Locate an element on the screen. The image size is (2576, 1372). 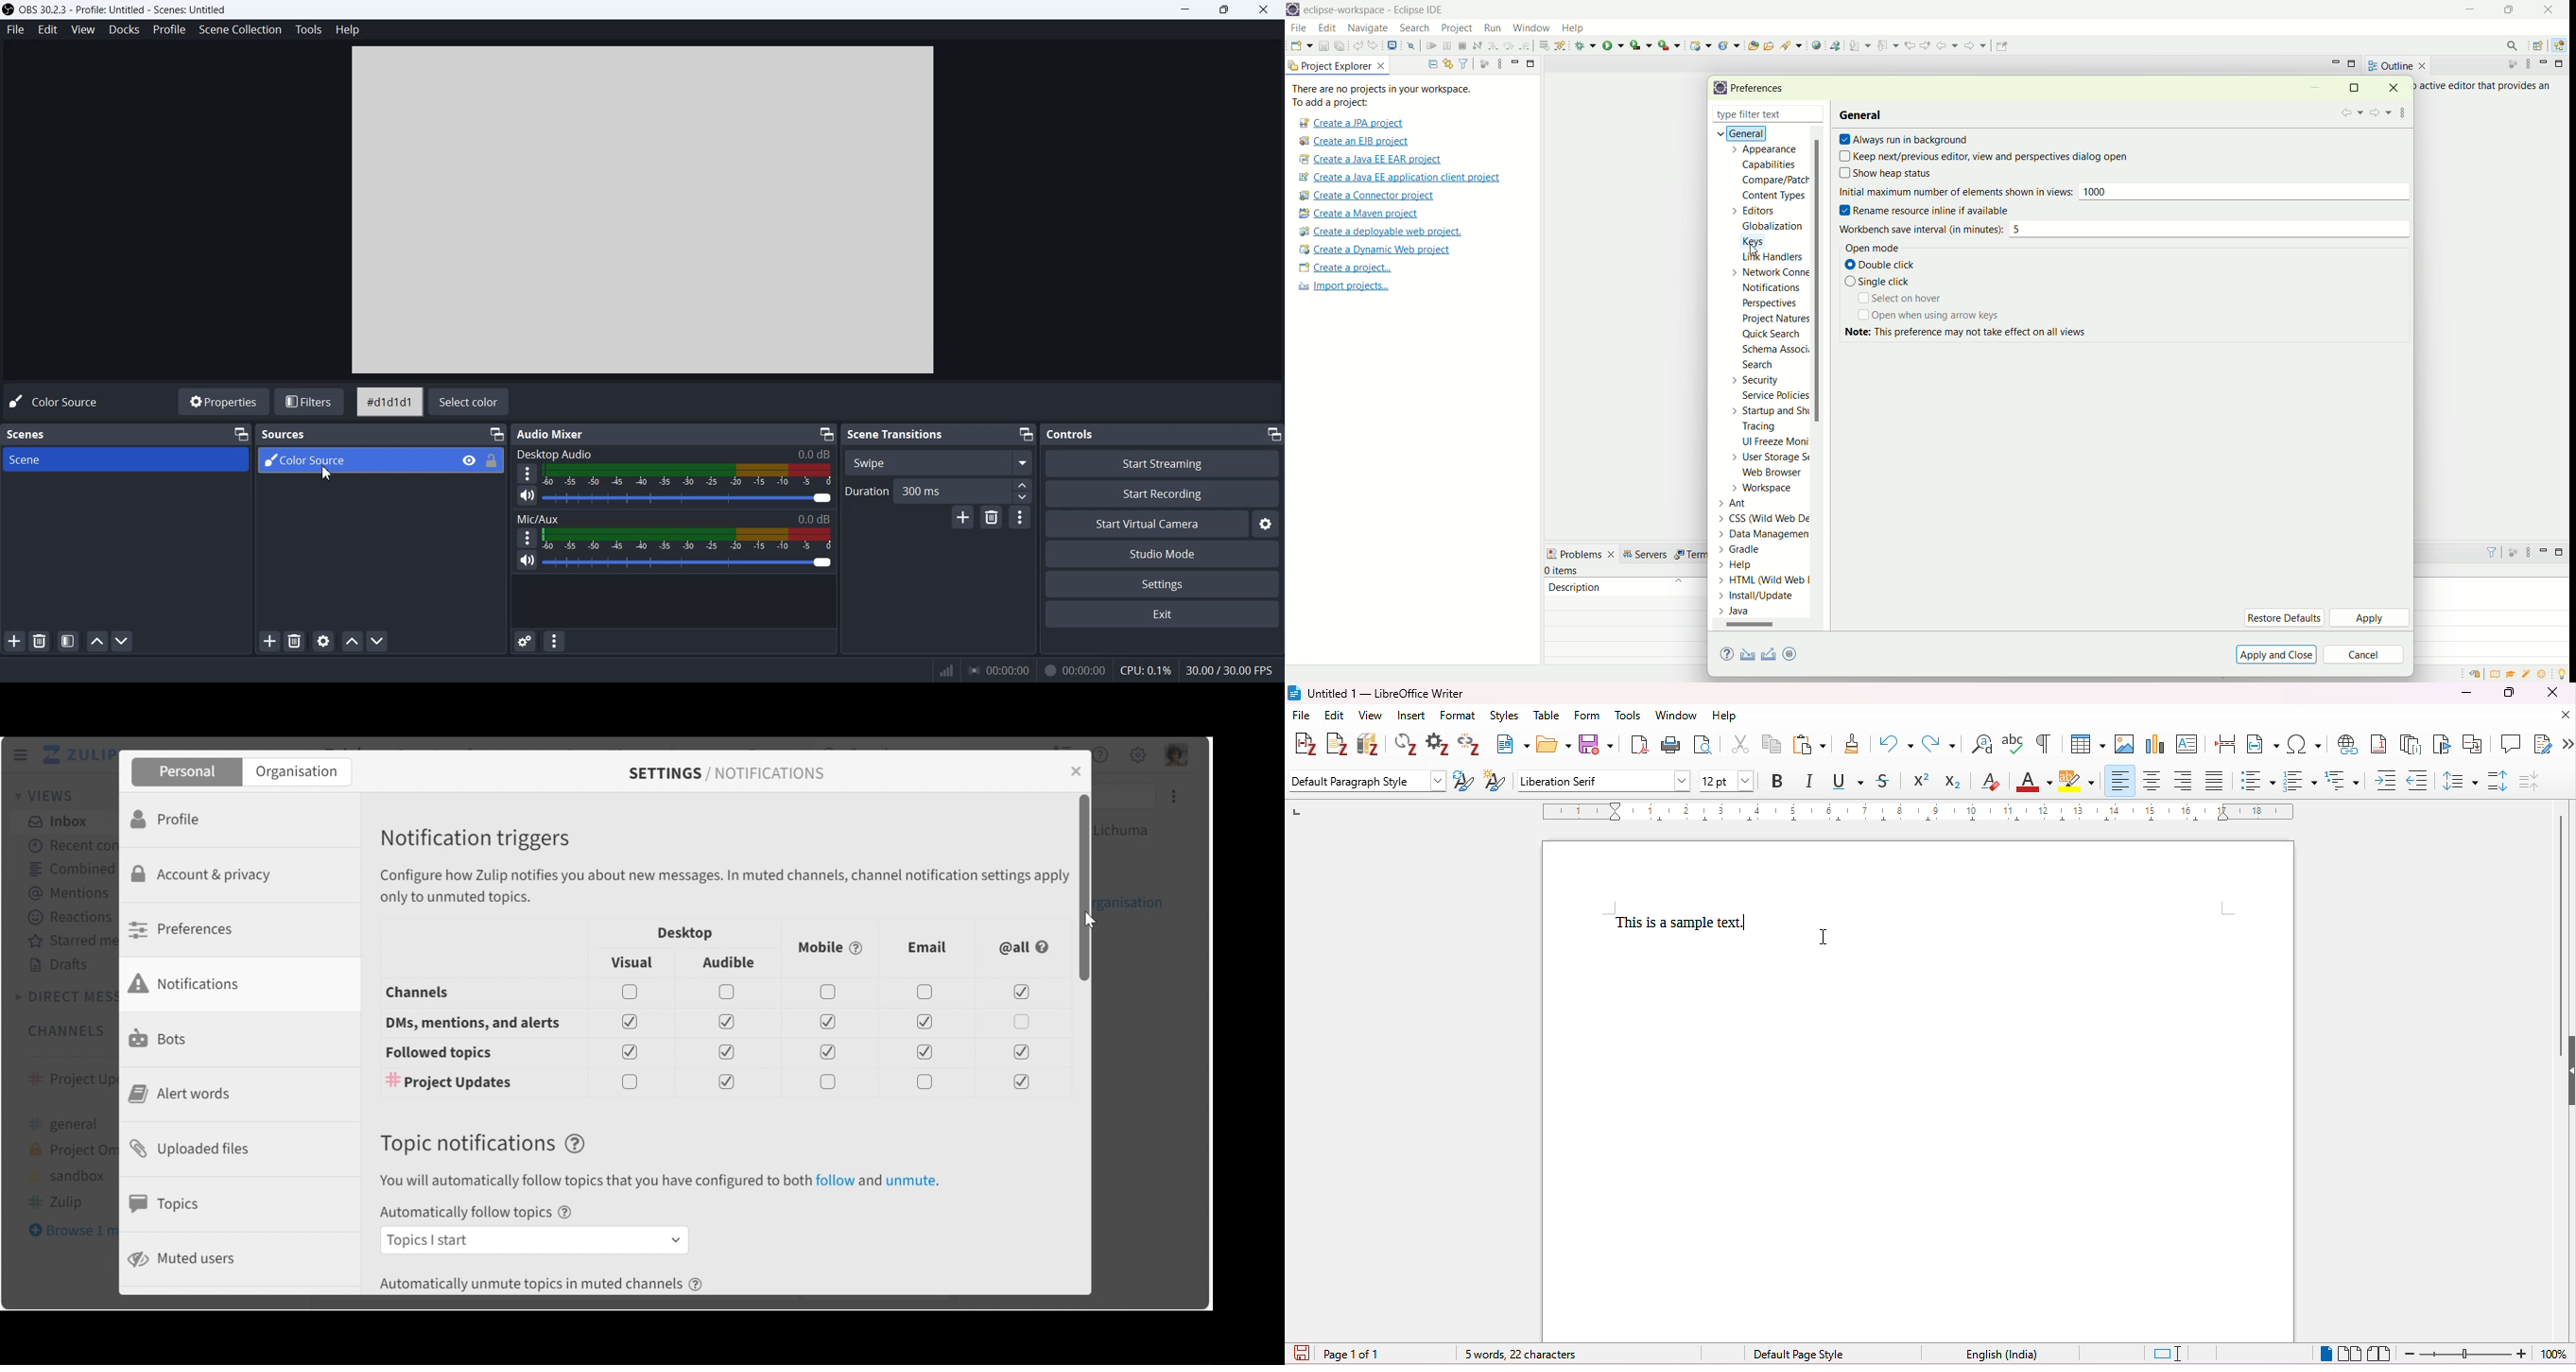
Swipe is located at coordinates (938, 462).